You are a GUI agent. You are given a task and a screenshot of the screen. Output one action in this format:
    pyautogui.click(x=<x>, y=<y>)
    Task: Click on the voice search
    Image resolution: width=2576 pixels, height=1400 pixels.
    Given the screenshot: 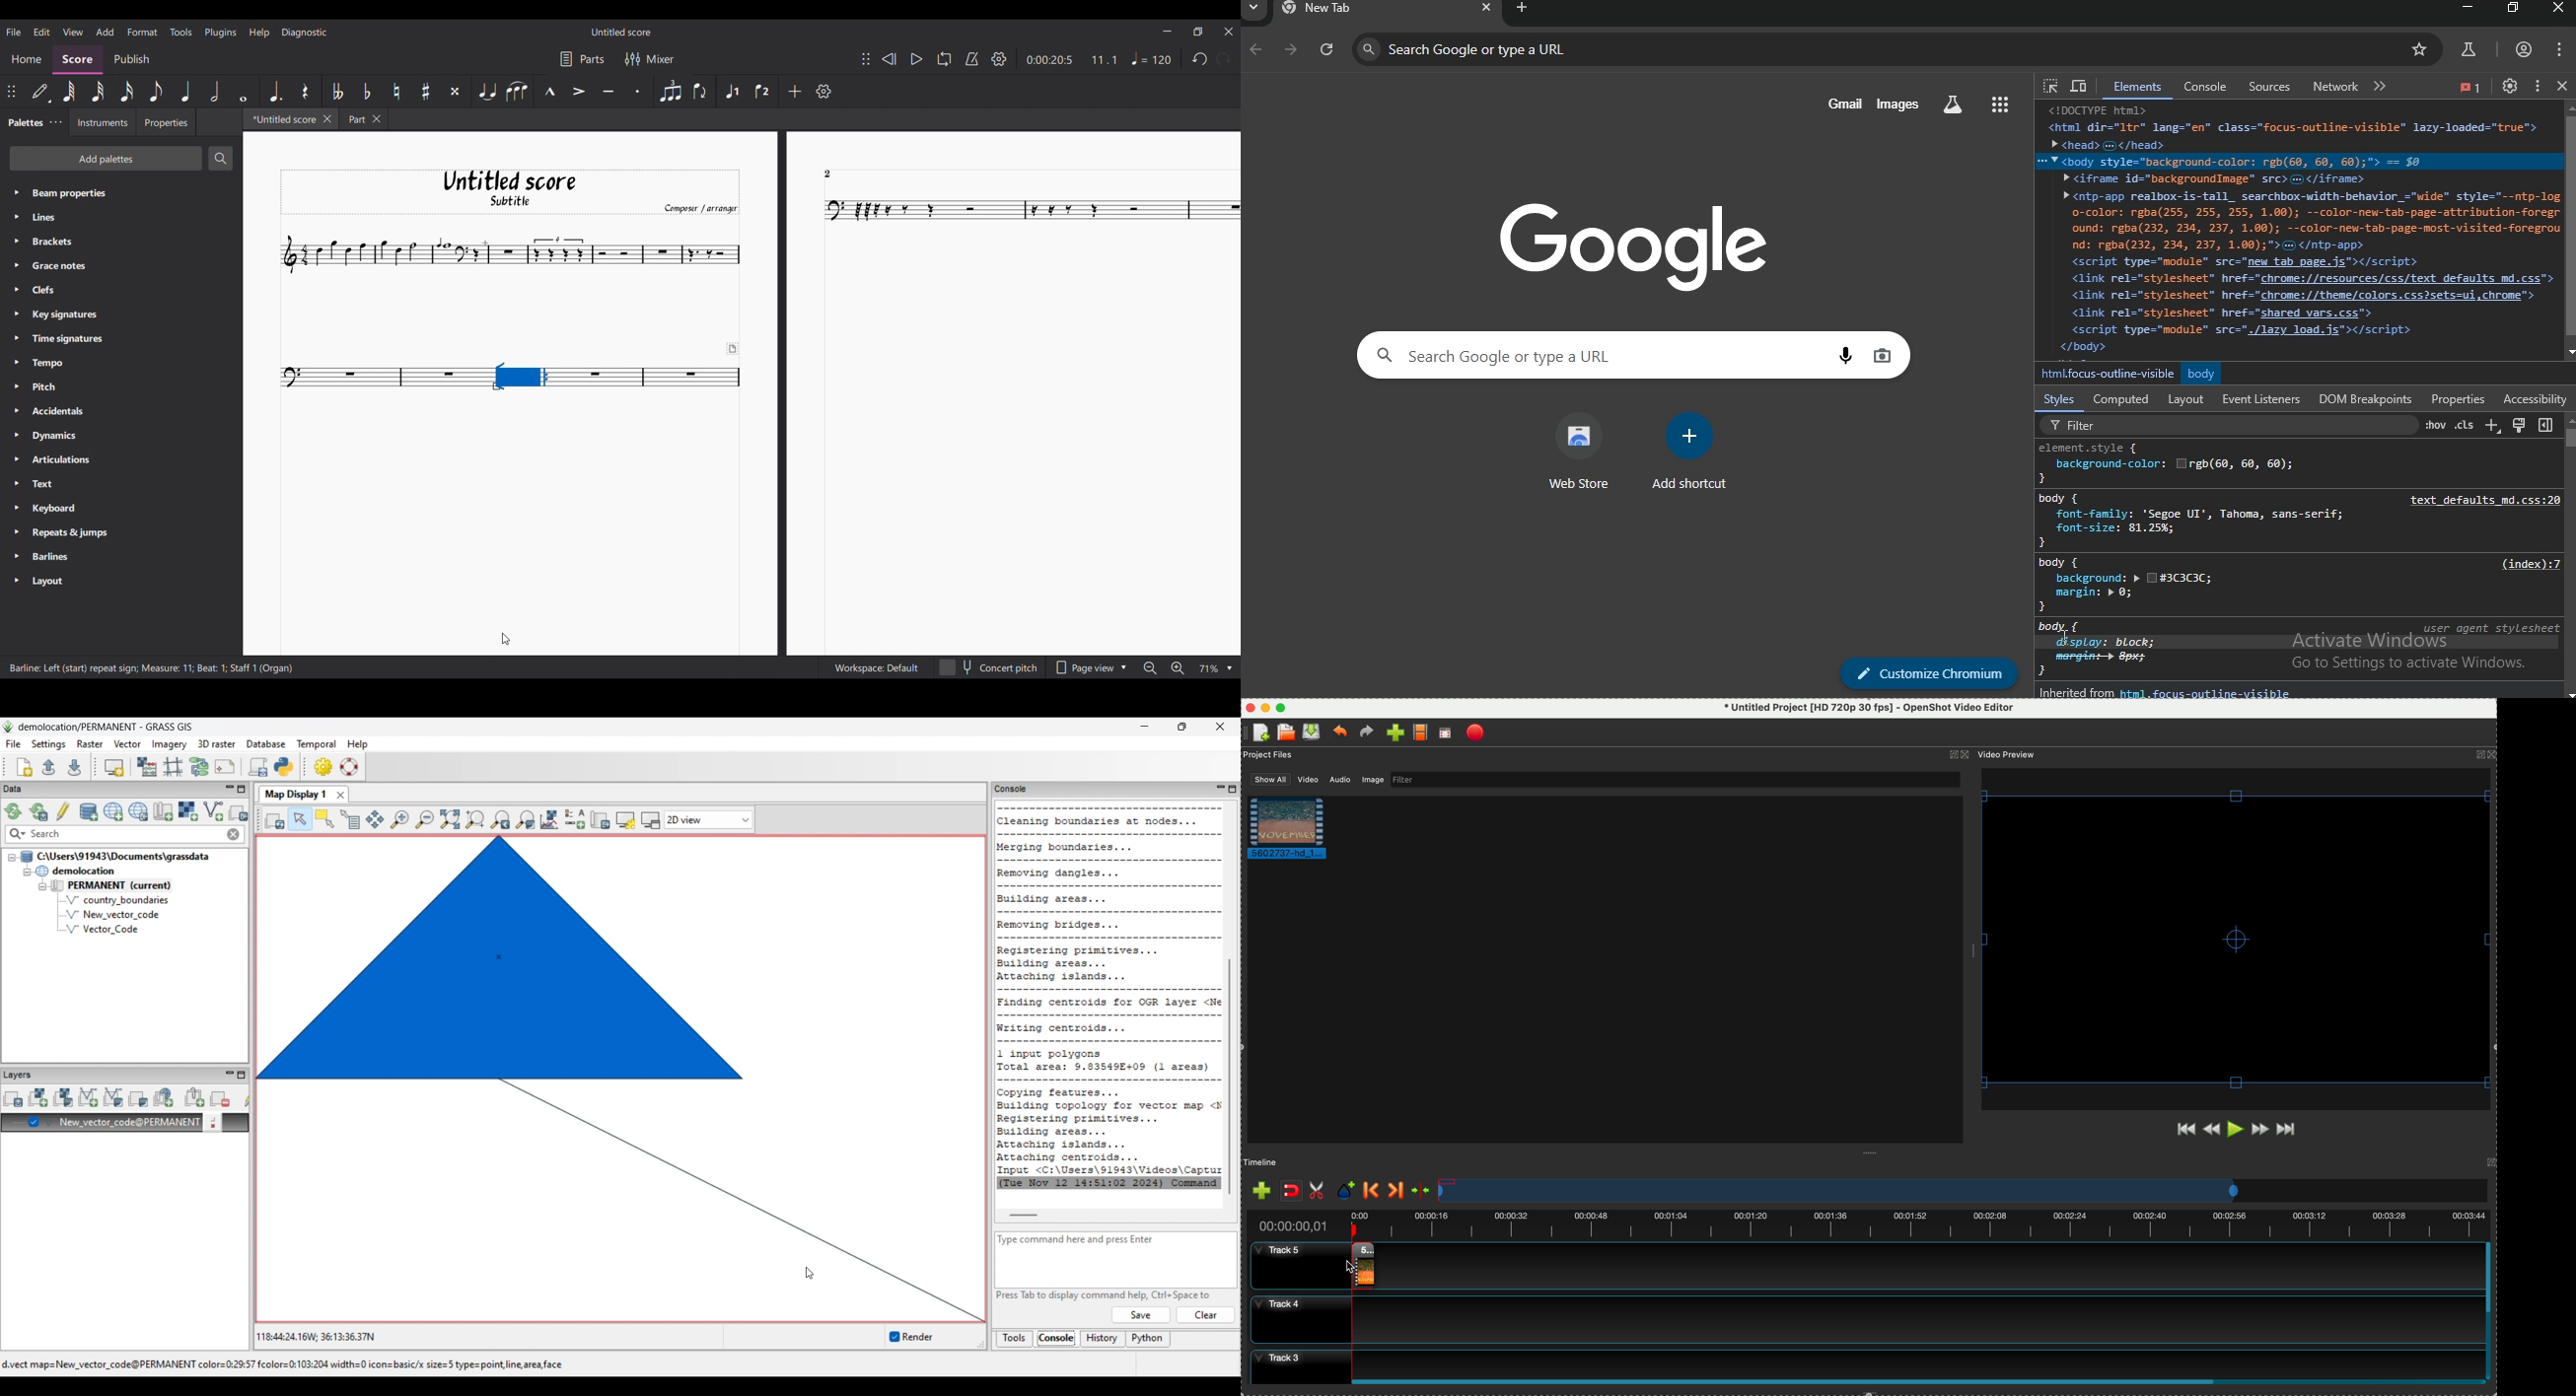 What is the action you would take?
    pyautogui.click(x=1850, y=356)
    